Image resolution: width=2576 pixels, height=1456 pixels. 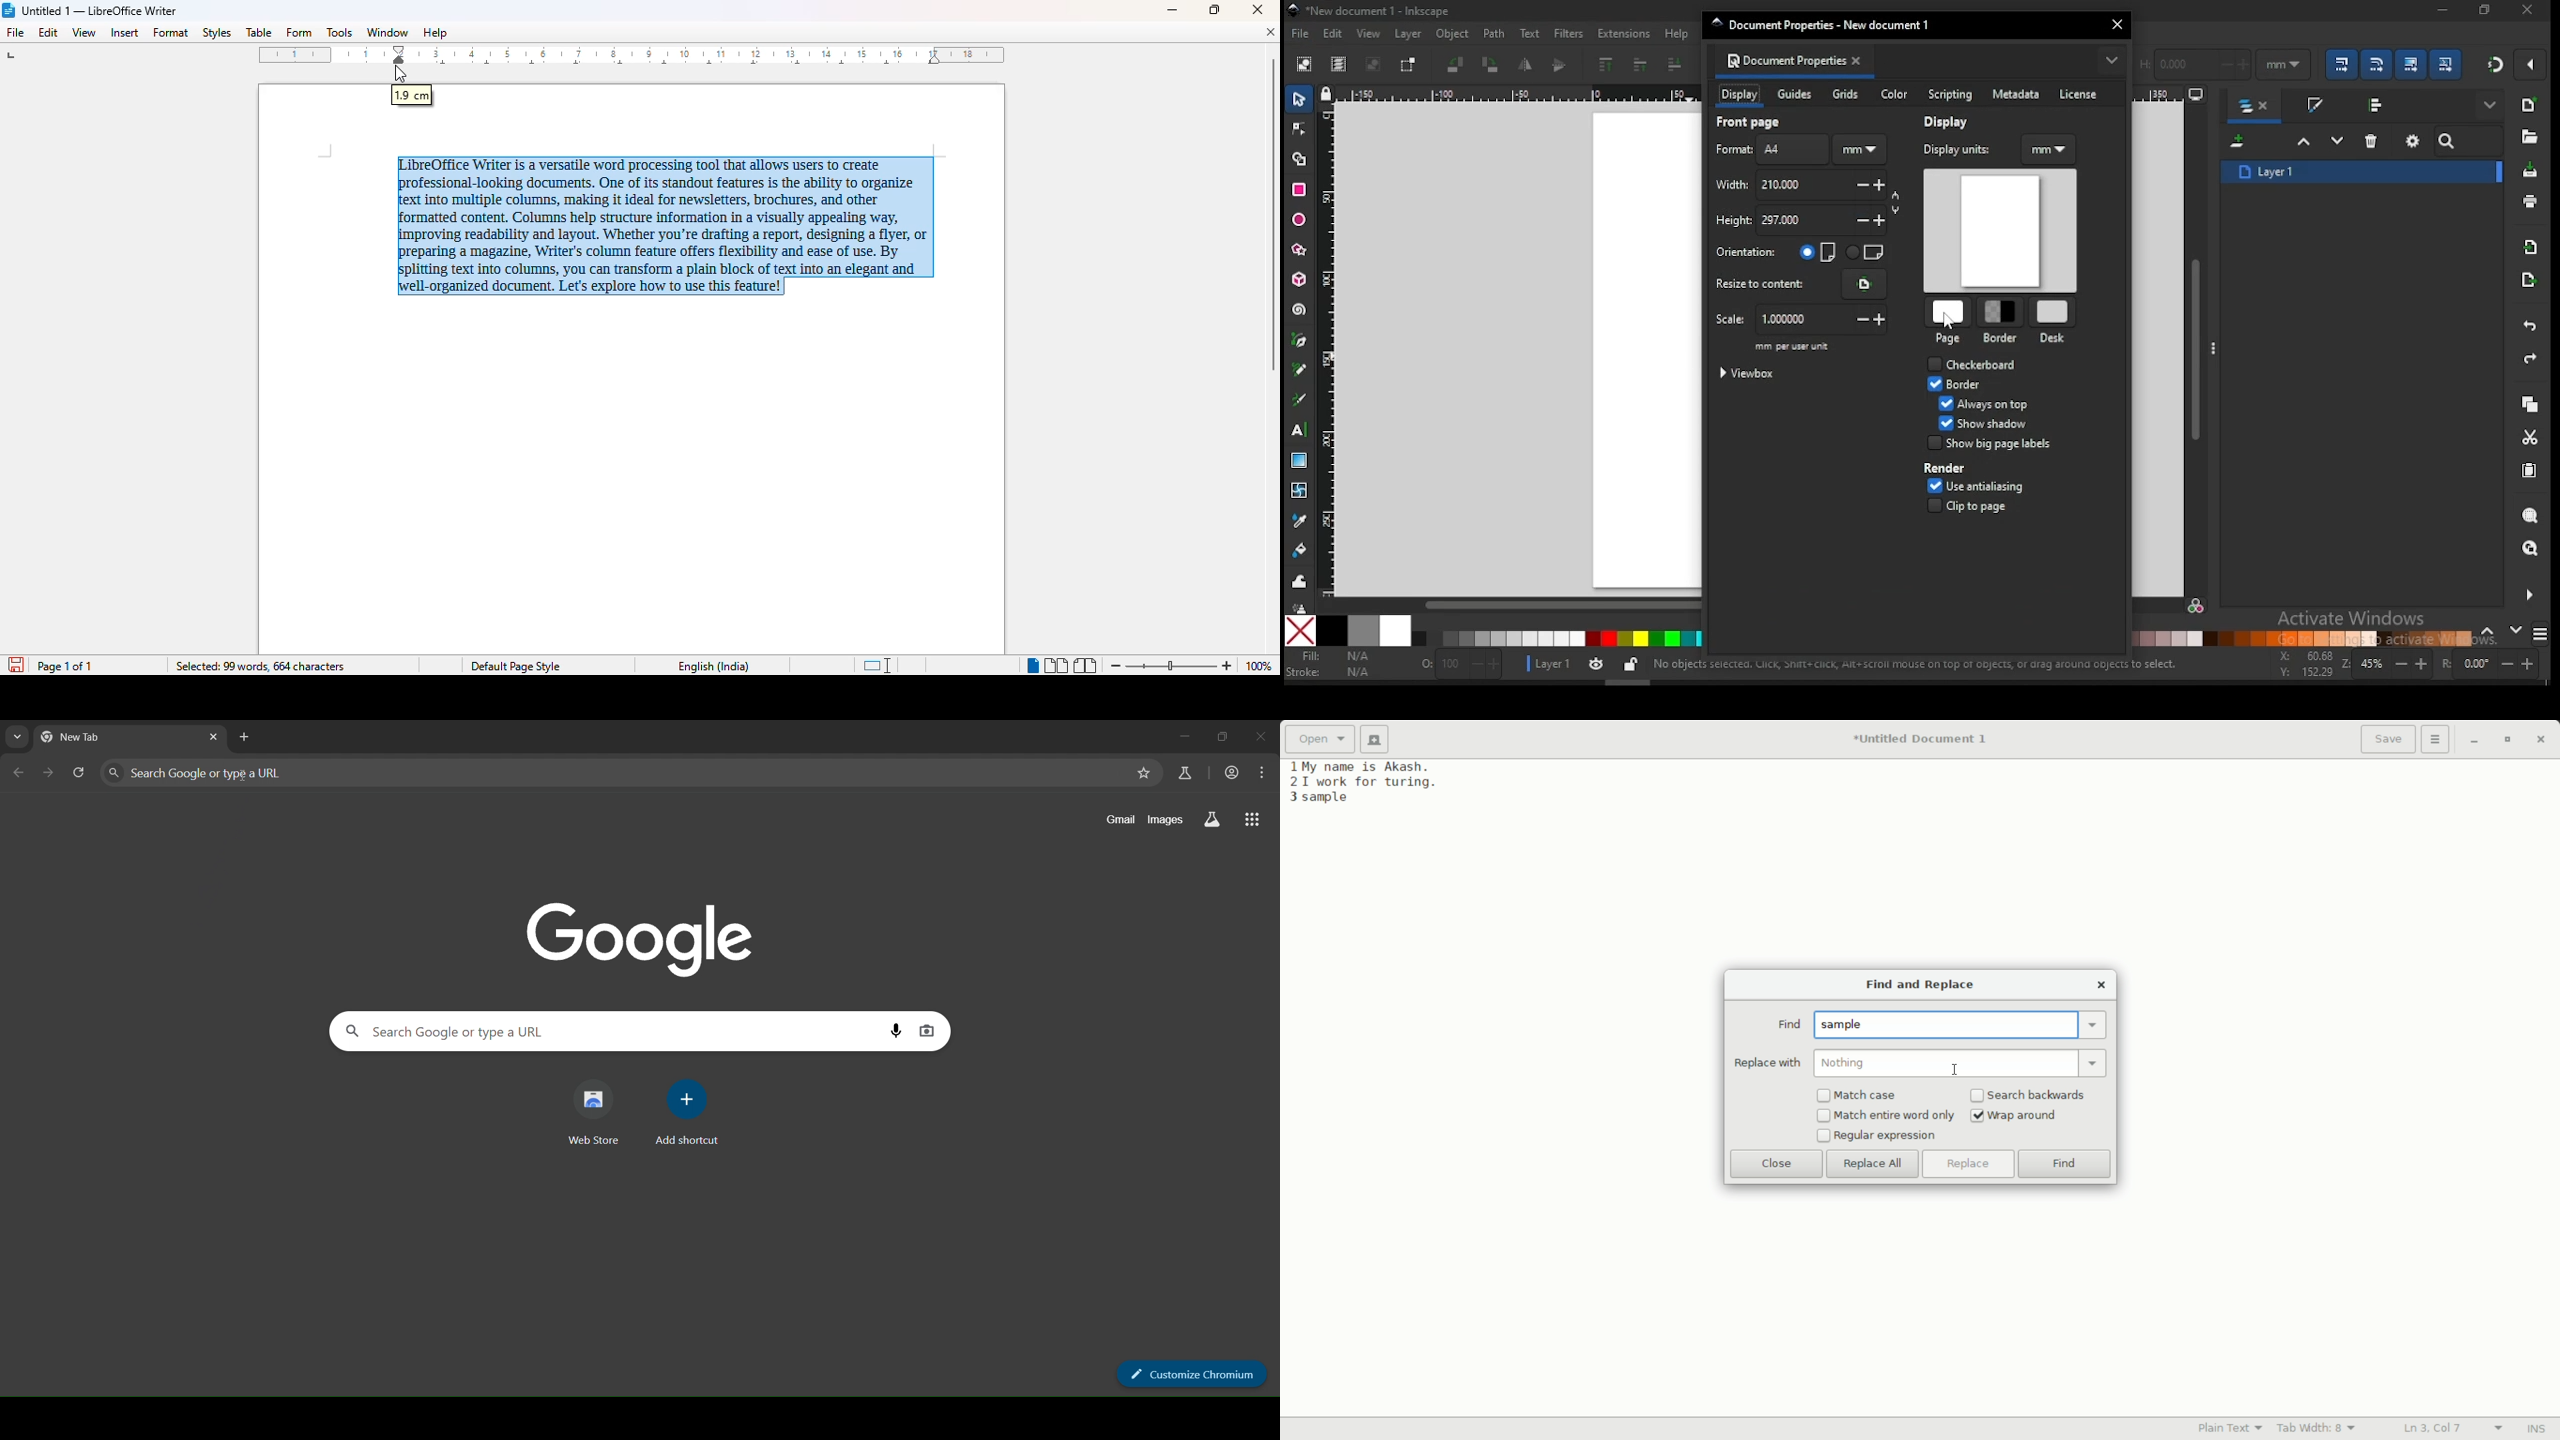 What do you see at coordinates (1459, 667) in the screenshot?
I see `opacity` at bounding box center [1459, 667].